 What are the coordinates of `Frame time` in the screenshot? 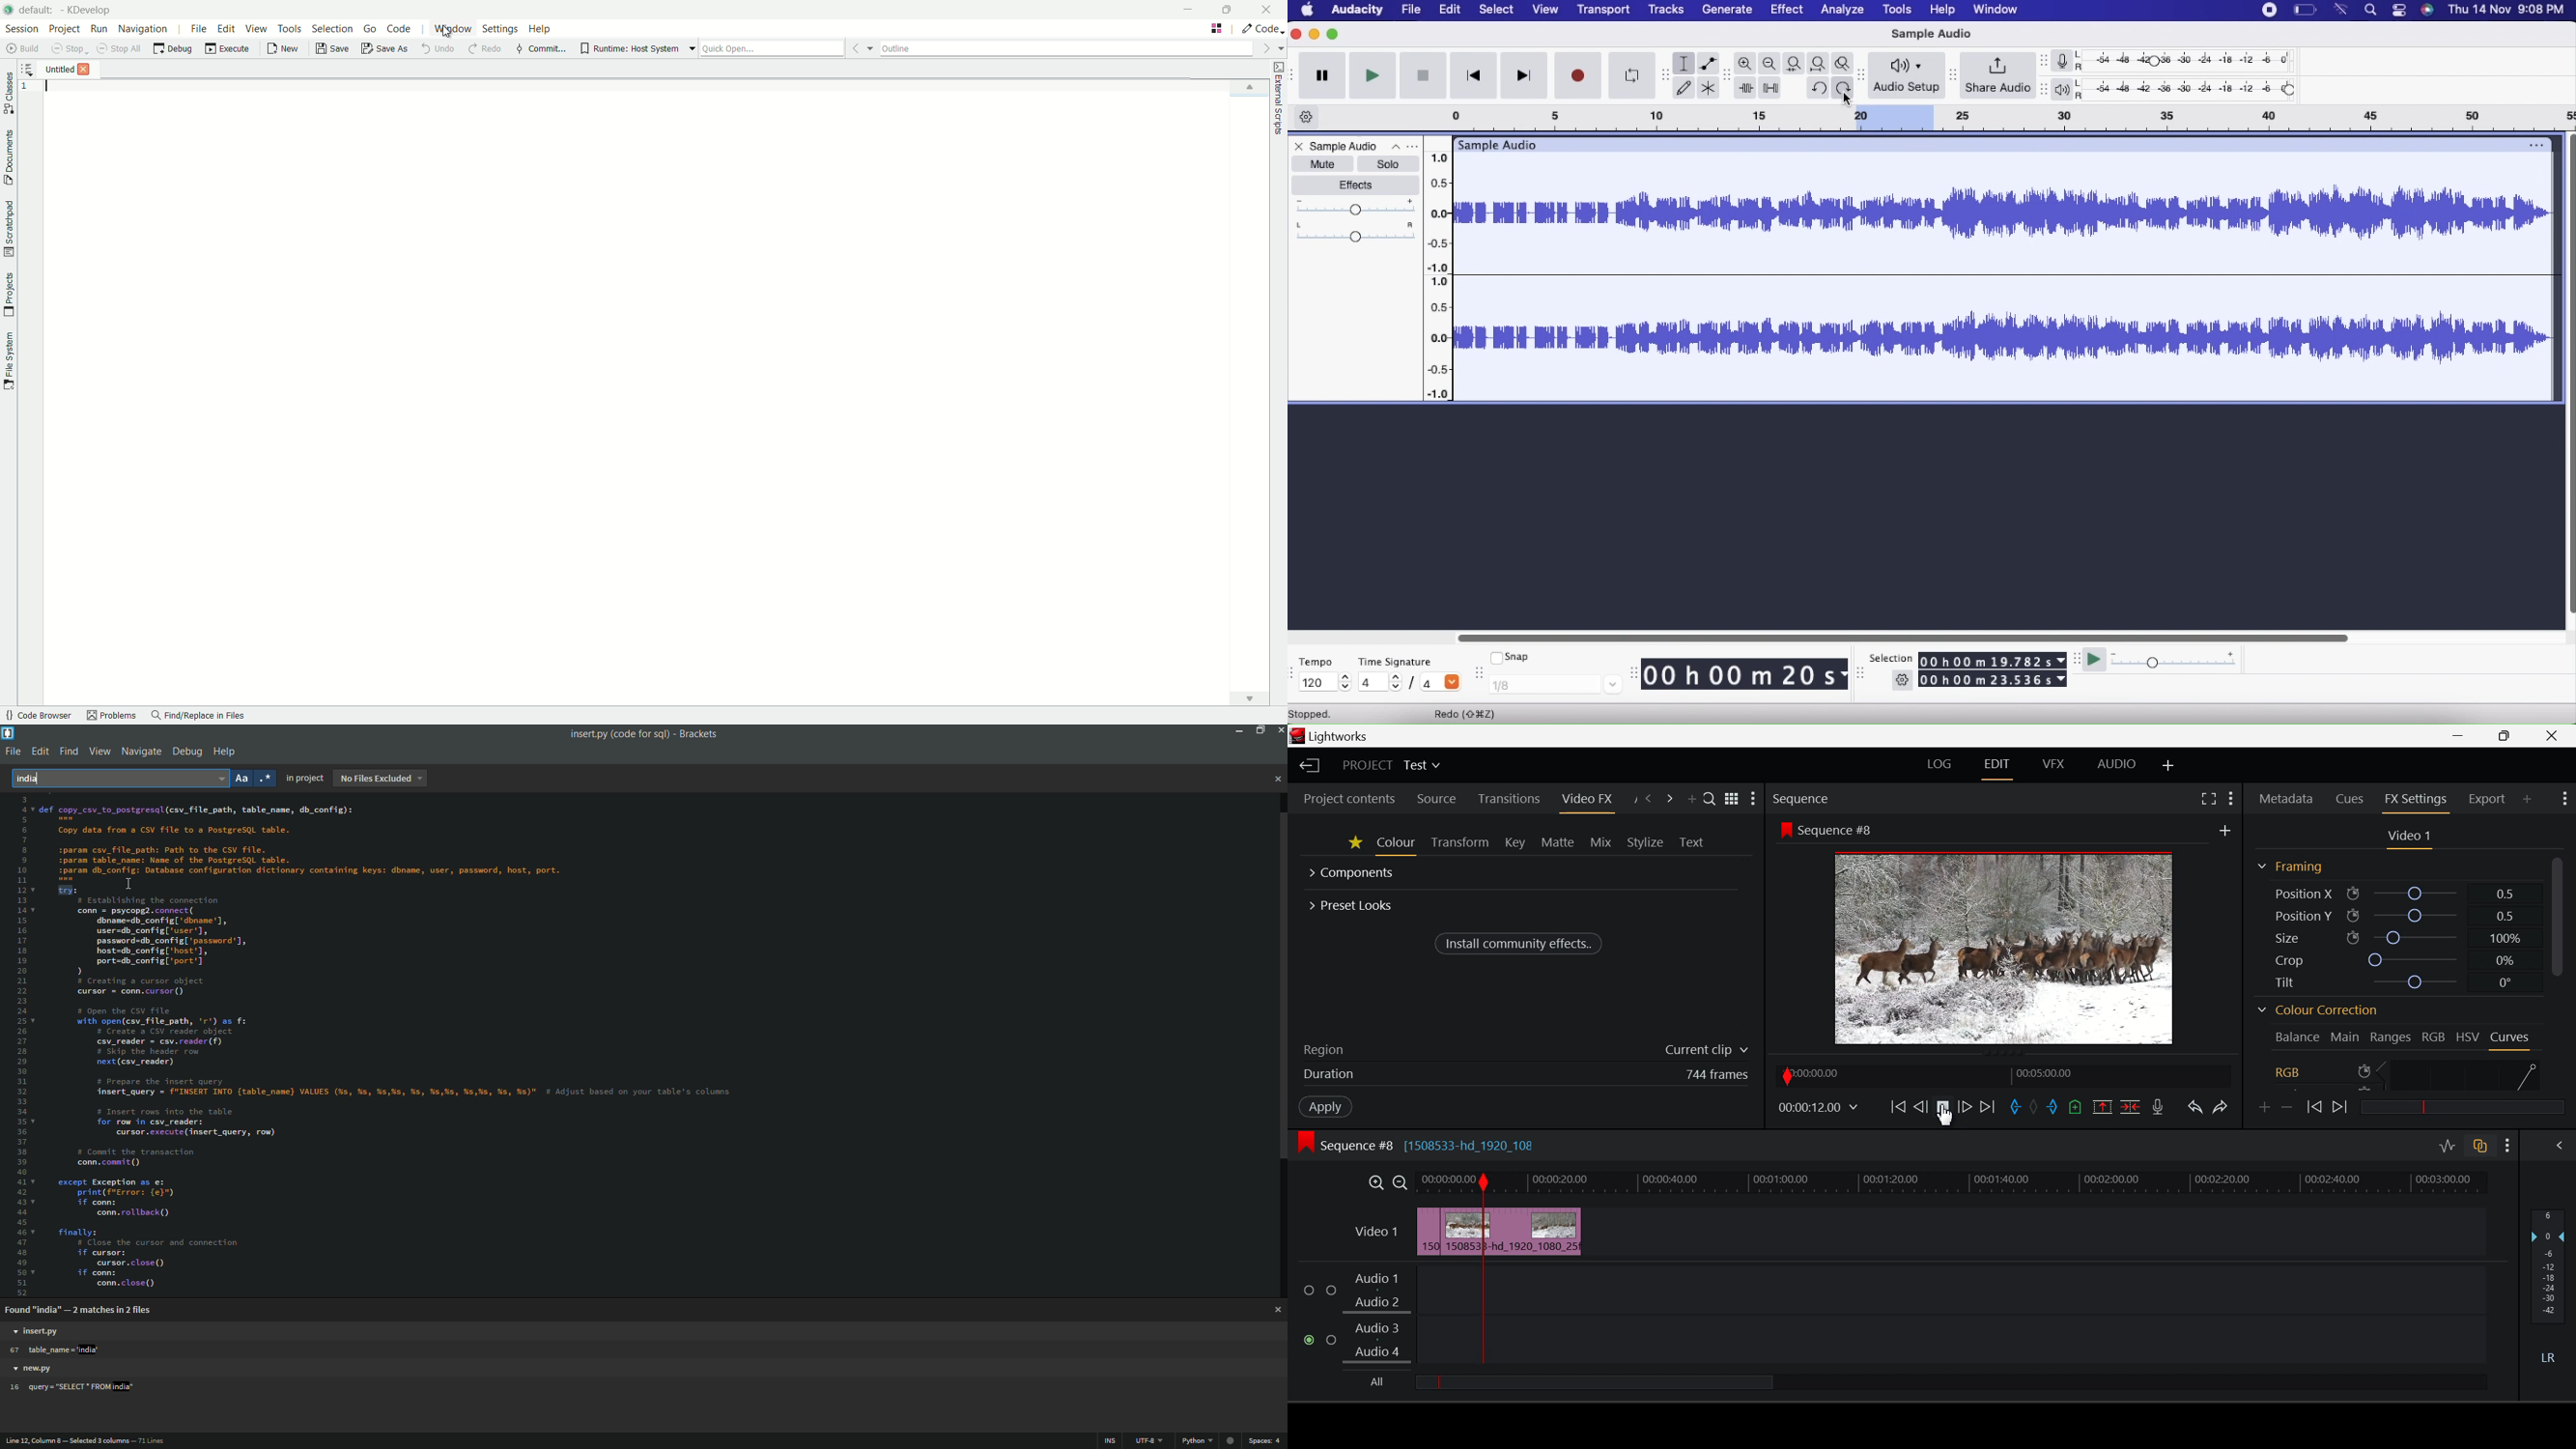 It's located at (1820, 1109).